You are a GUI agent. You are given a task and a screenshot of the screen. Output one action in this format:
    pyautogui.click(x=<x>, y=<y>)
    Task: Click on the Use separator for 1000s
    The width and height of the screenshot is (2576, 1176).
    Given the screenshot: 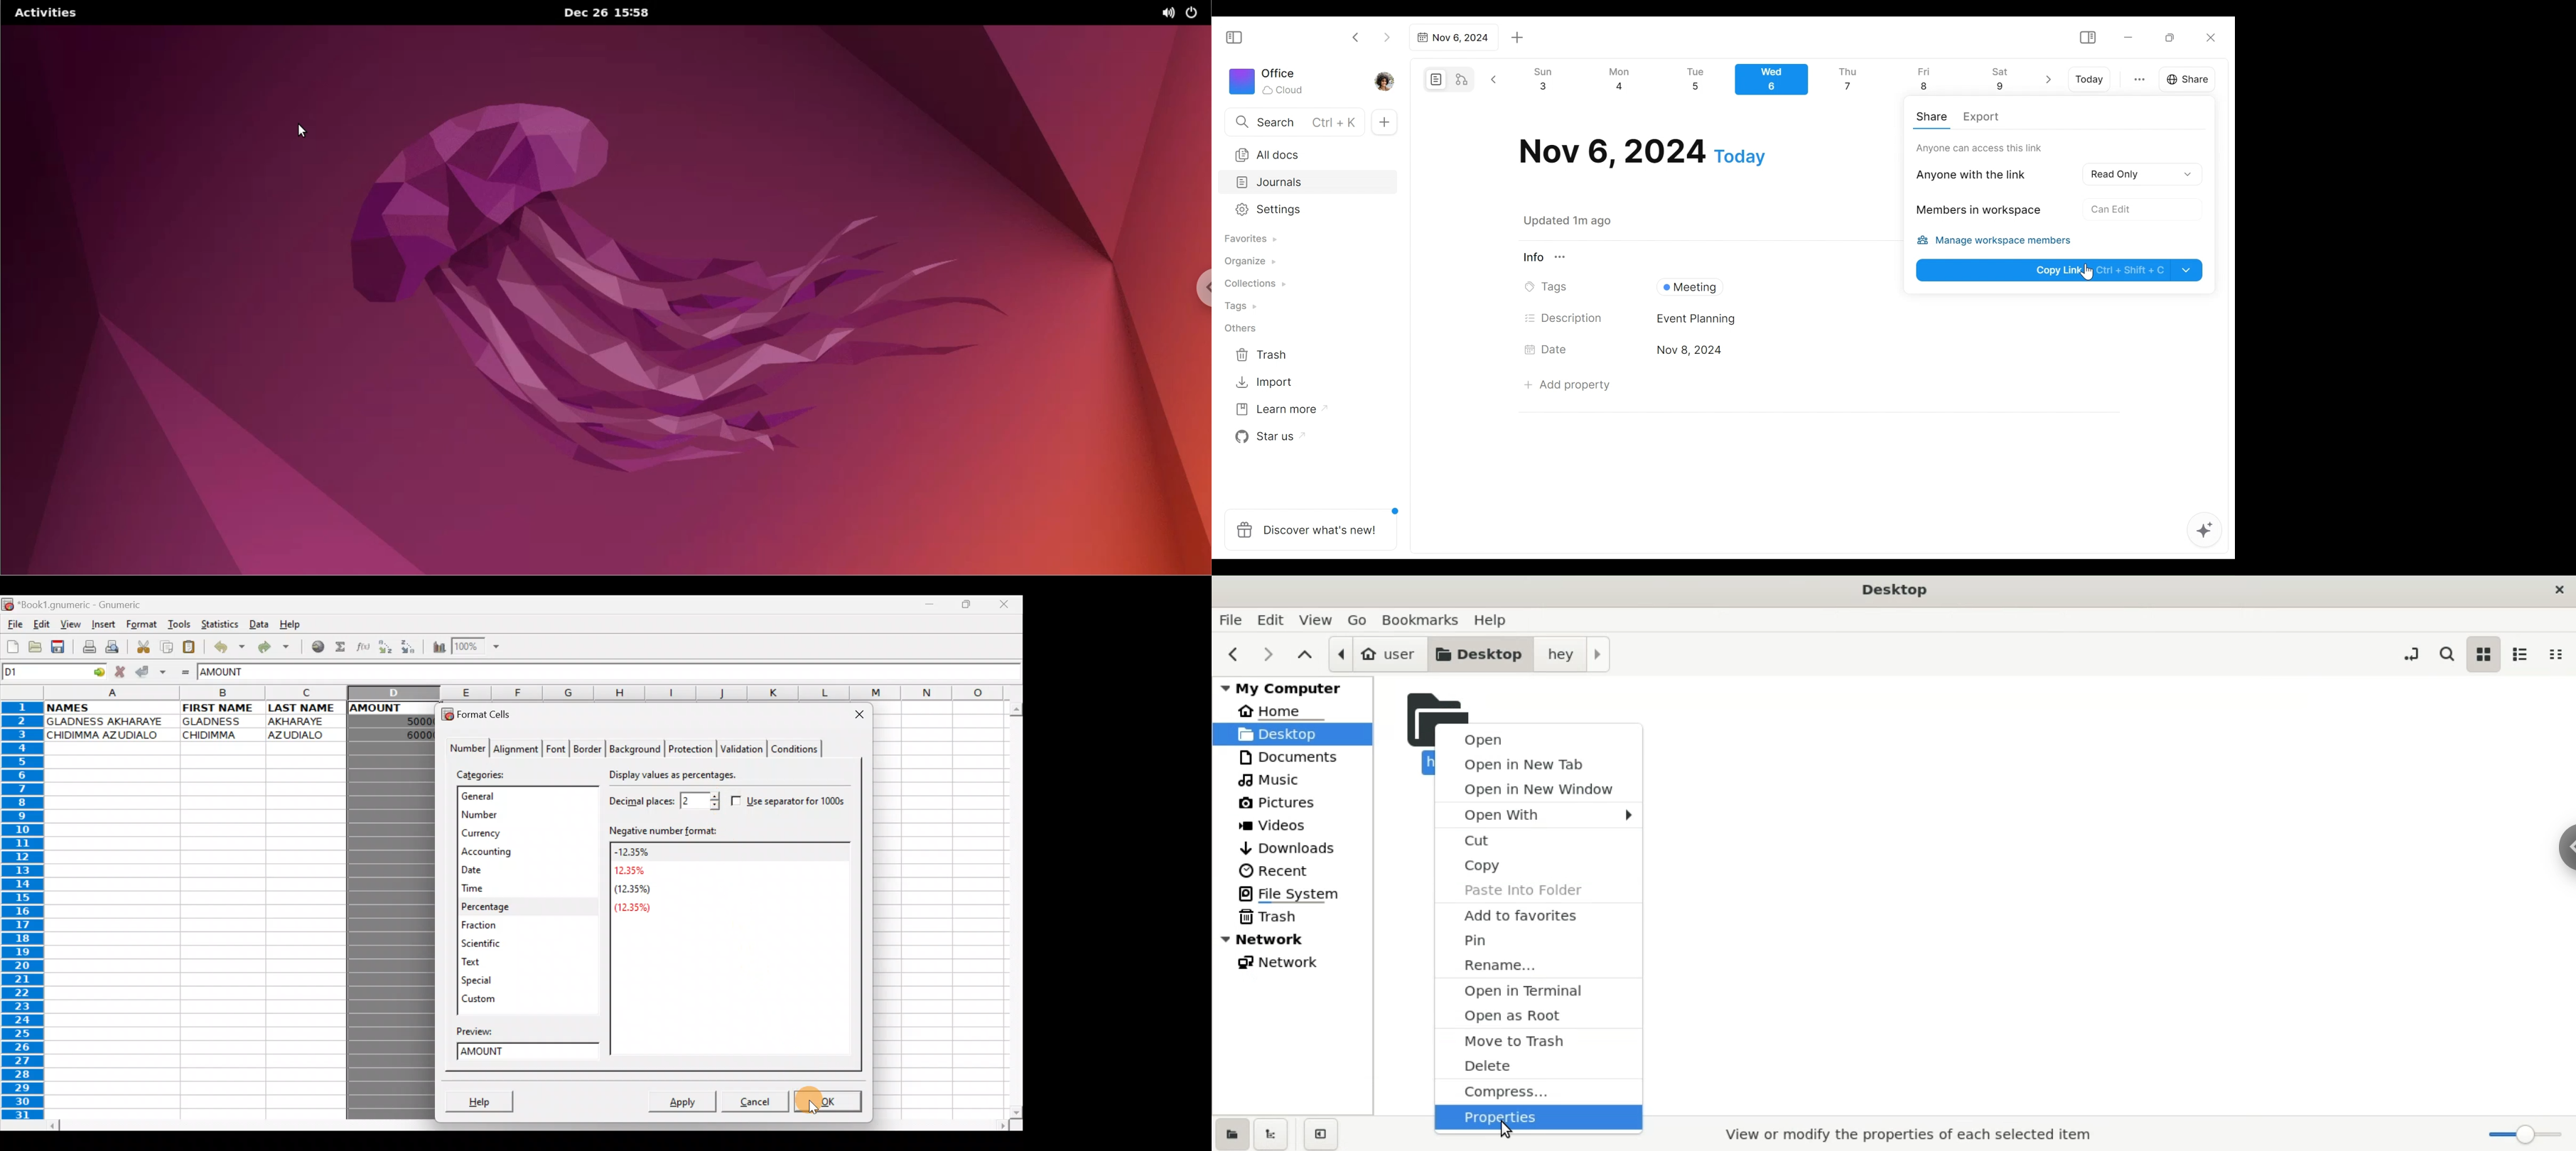 What is the action you would take?
    pyautogui.click(x=792, y=801)
    